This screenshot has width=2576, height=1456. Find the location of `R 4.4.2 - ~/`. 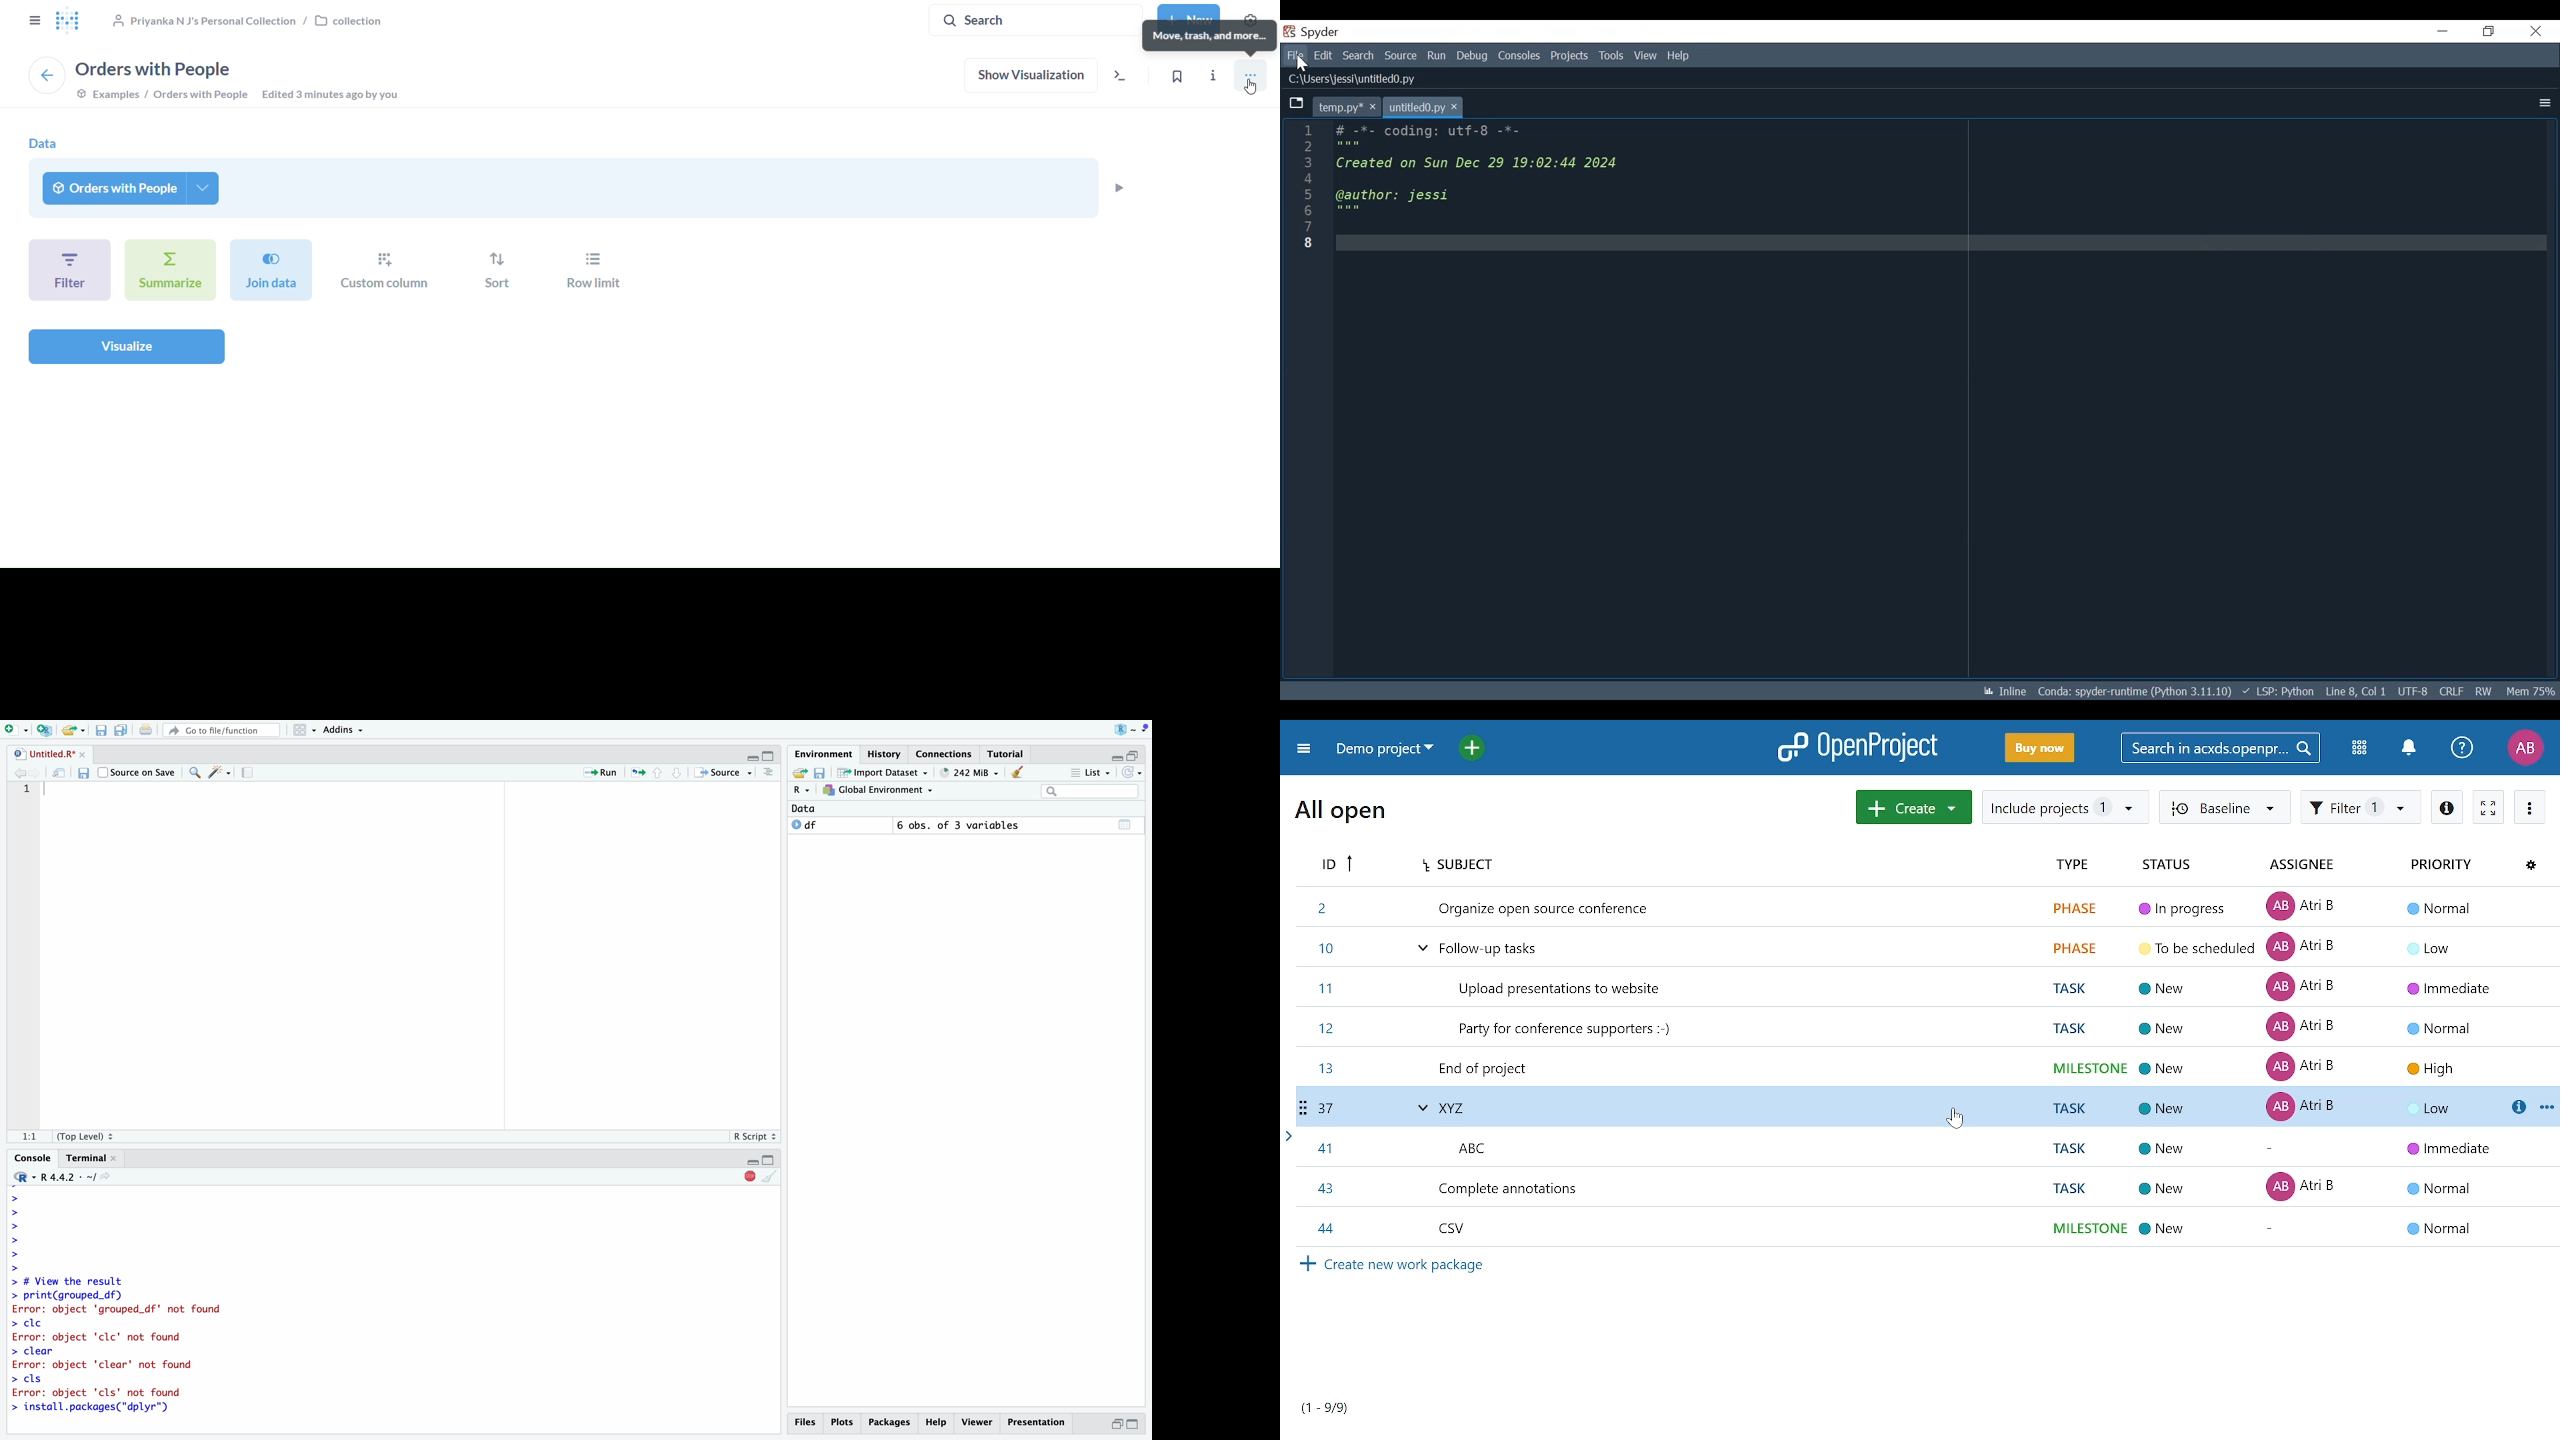

R 4.4.2 - ~/ is located at coordinates (62, 1176).